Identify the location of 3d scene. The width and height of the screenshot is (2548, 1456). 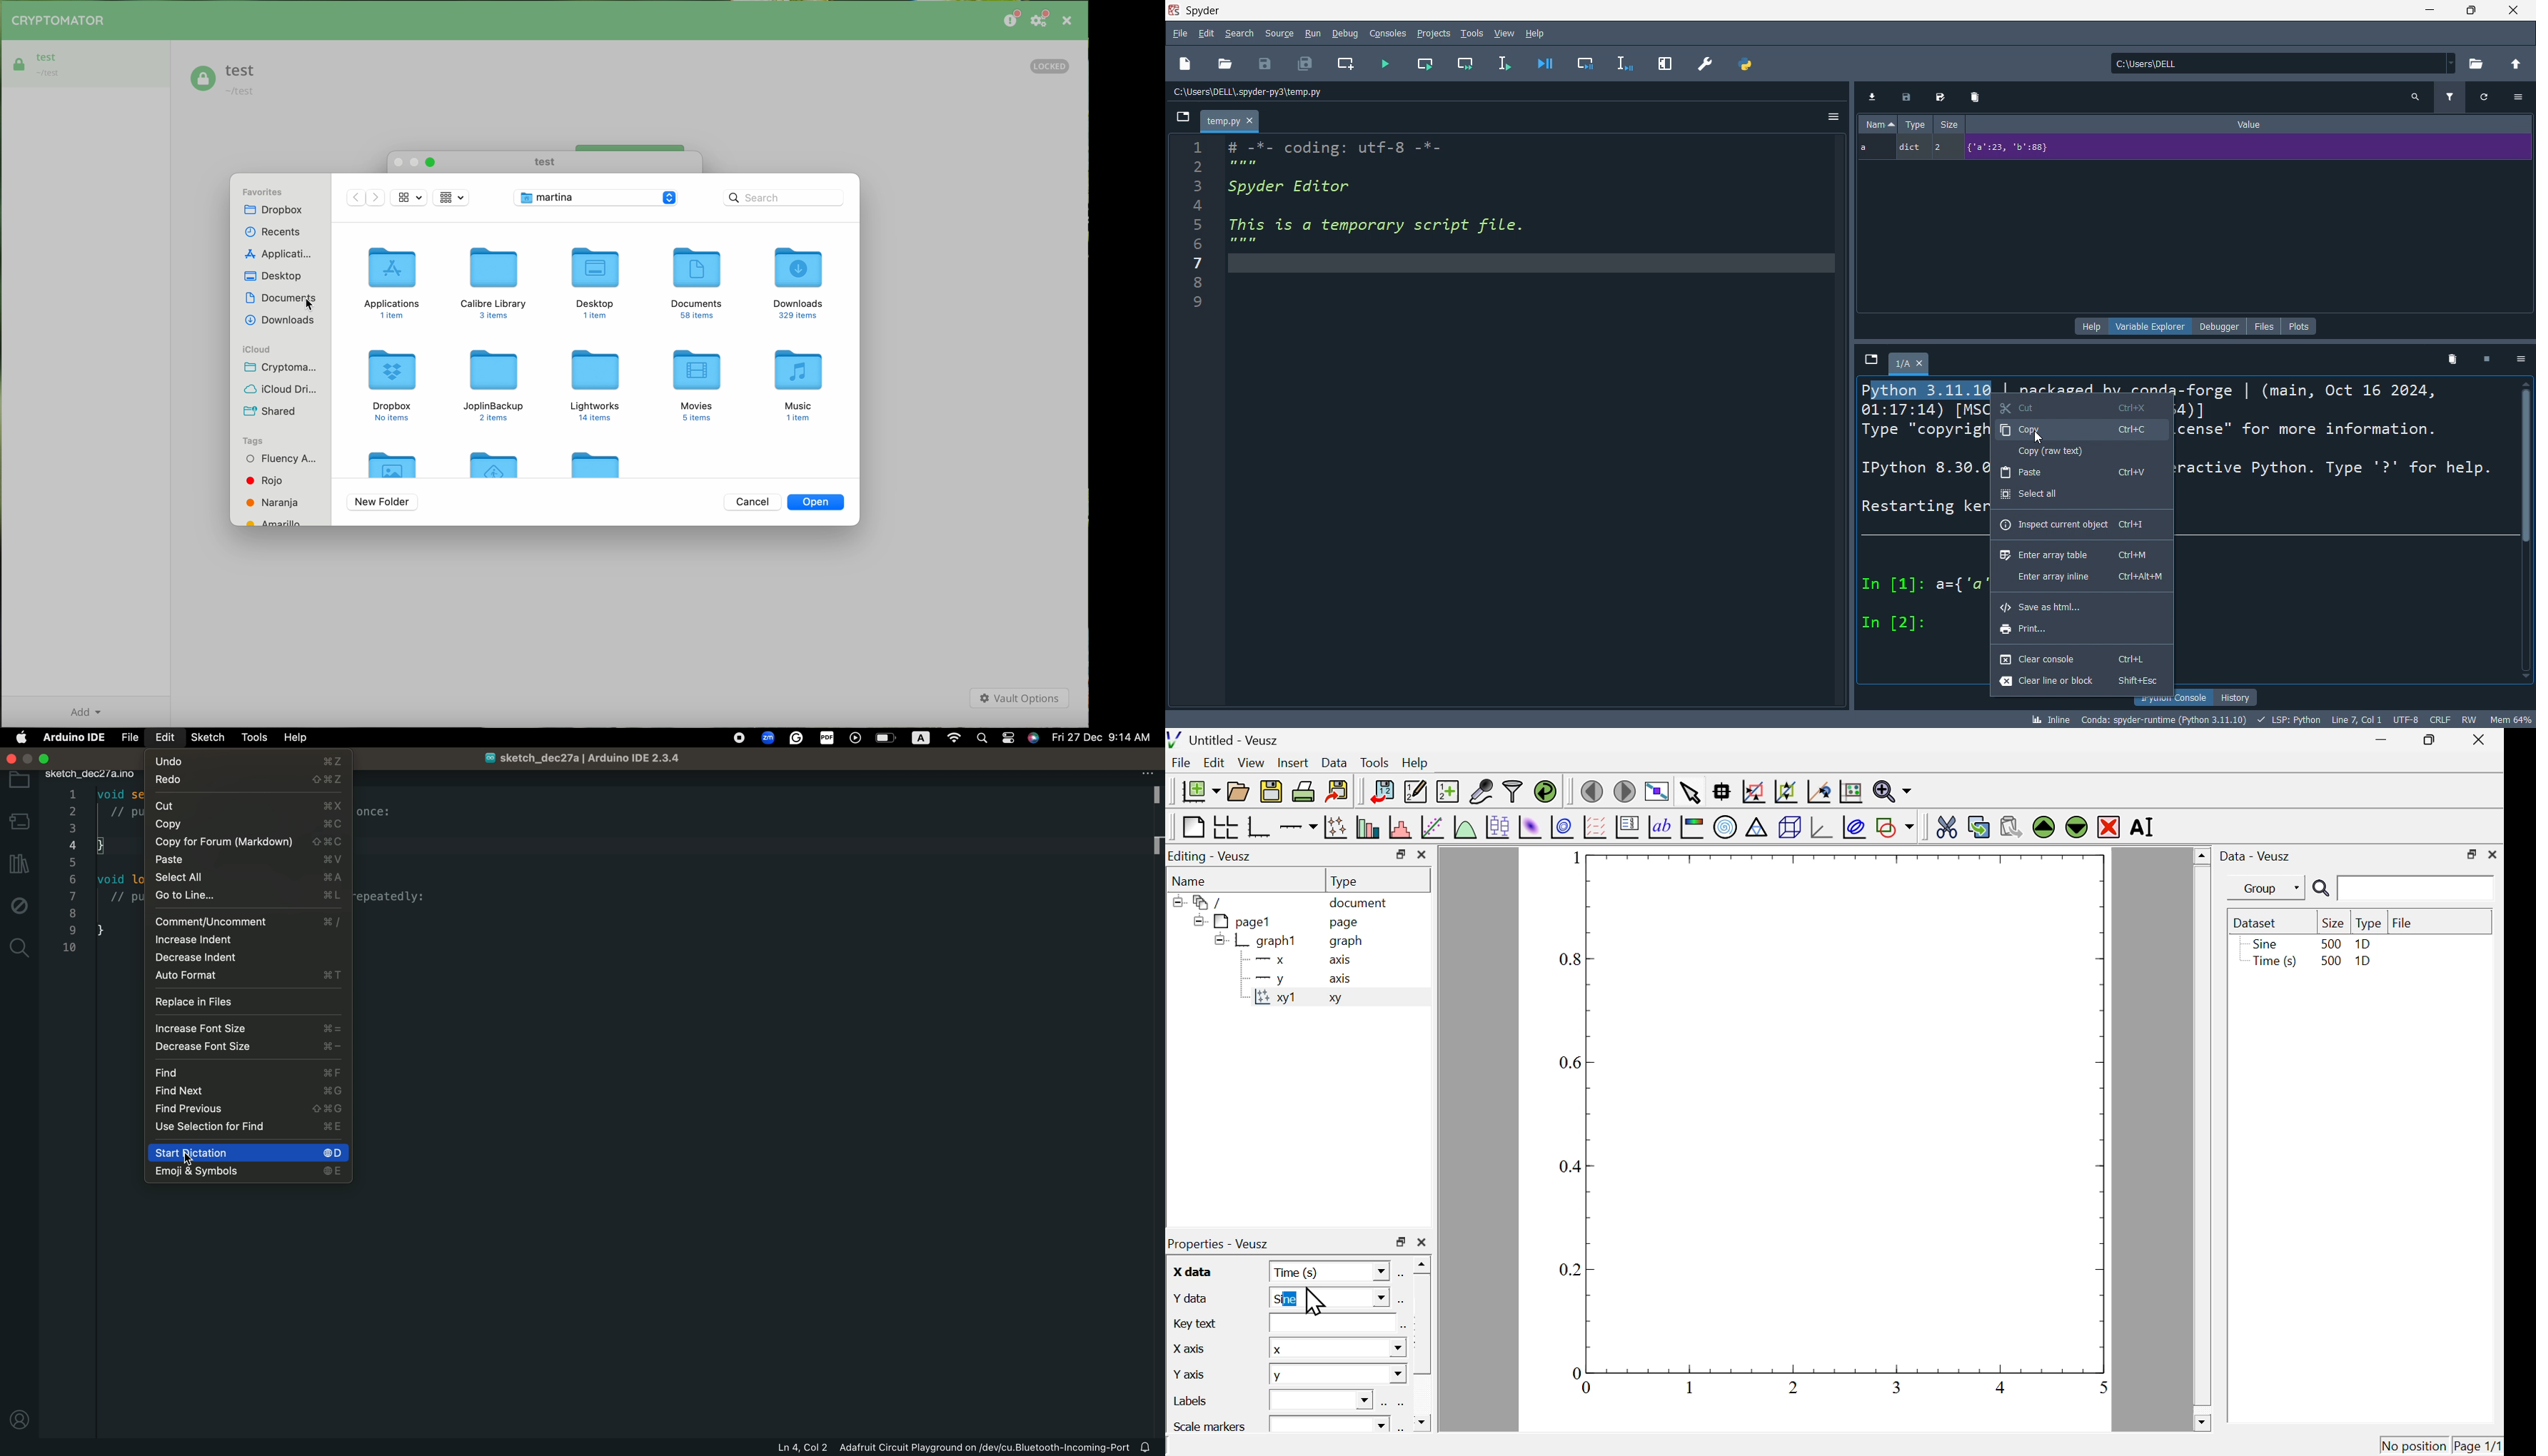
(1790, 828).